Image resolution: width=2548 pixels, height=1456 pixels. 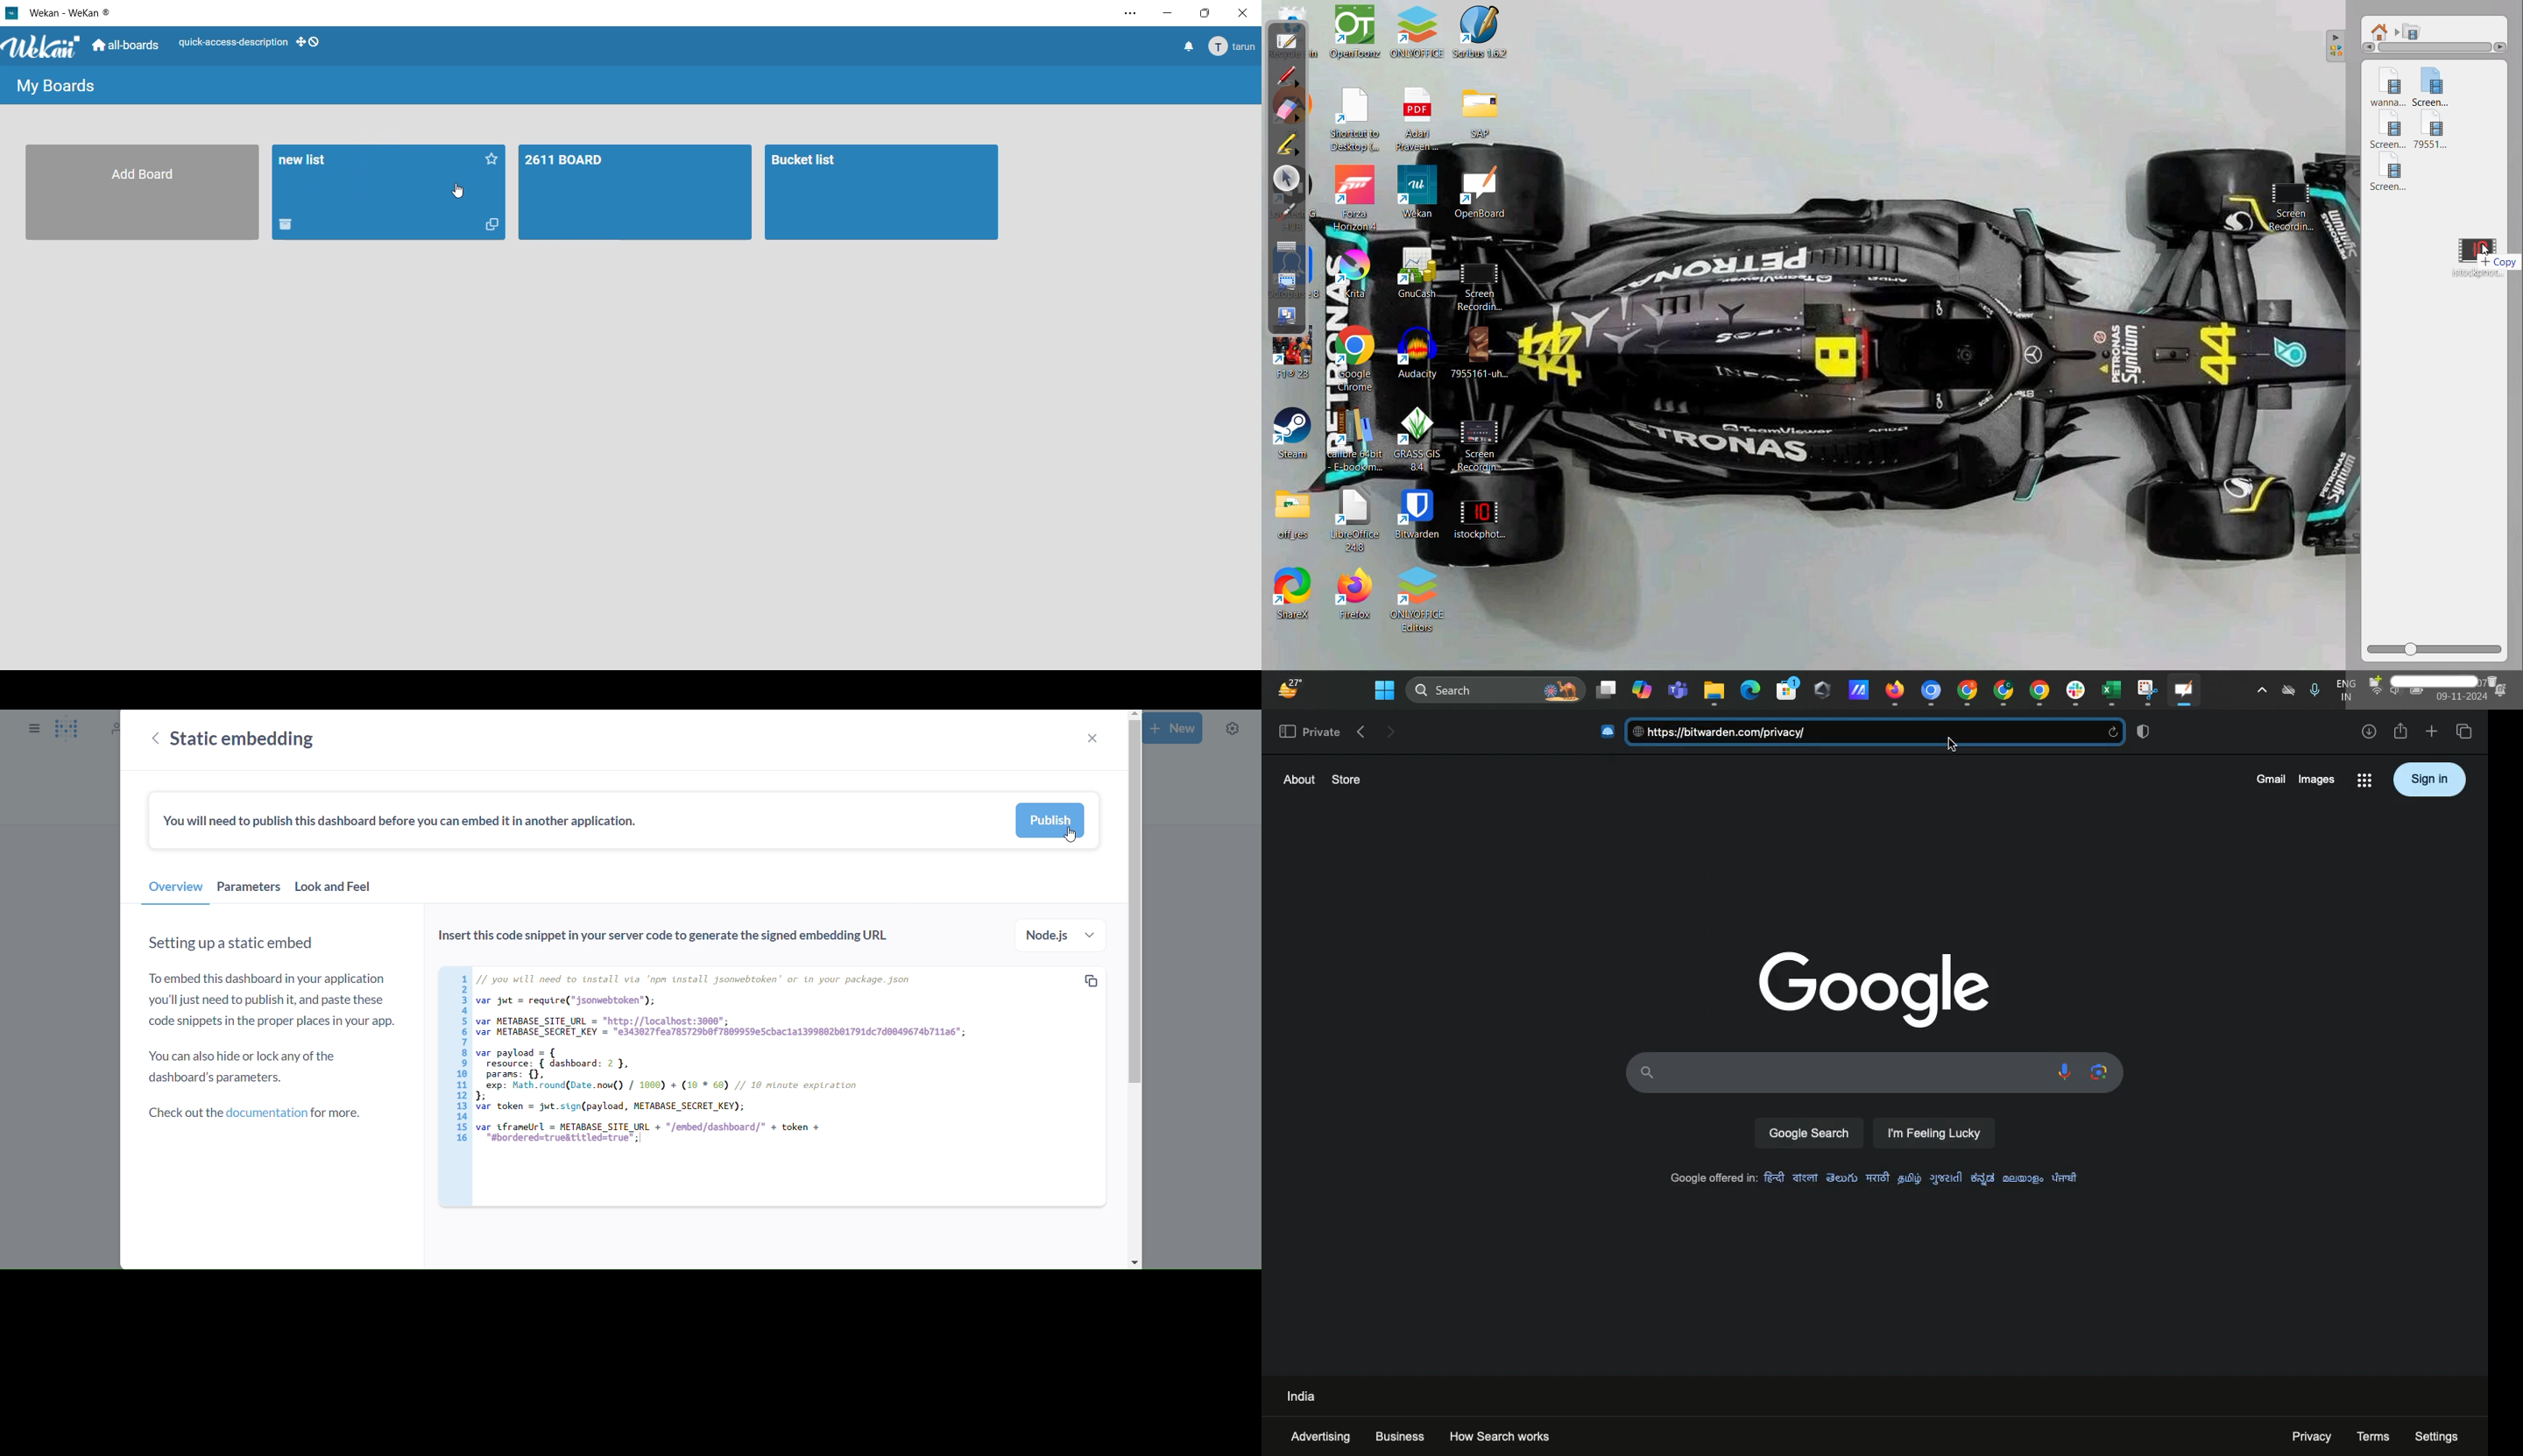 What do you see at coordinates (1475, 445) in the screenshot?
I see `Screen Recording` at bounding box center [1475, 445].